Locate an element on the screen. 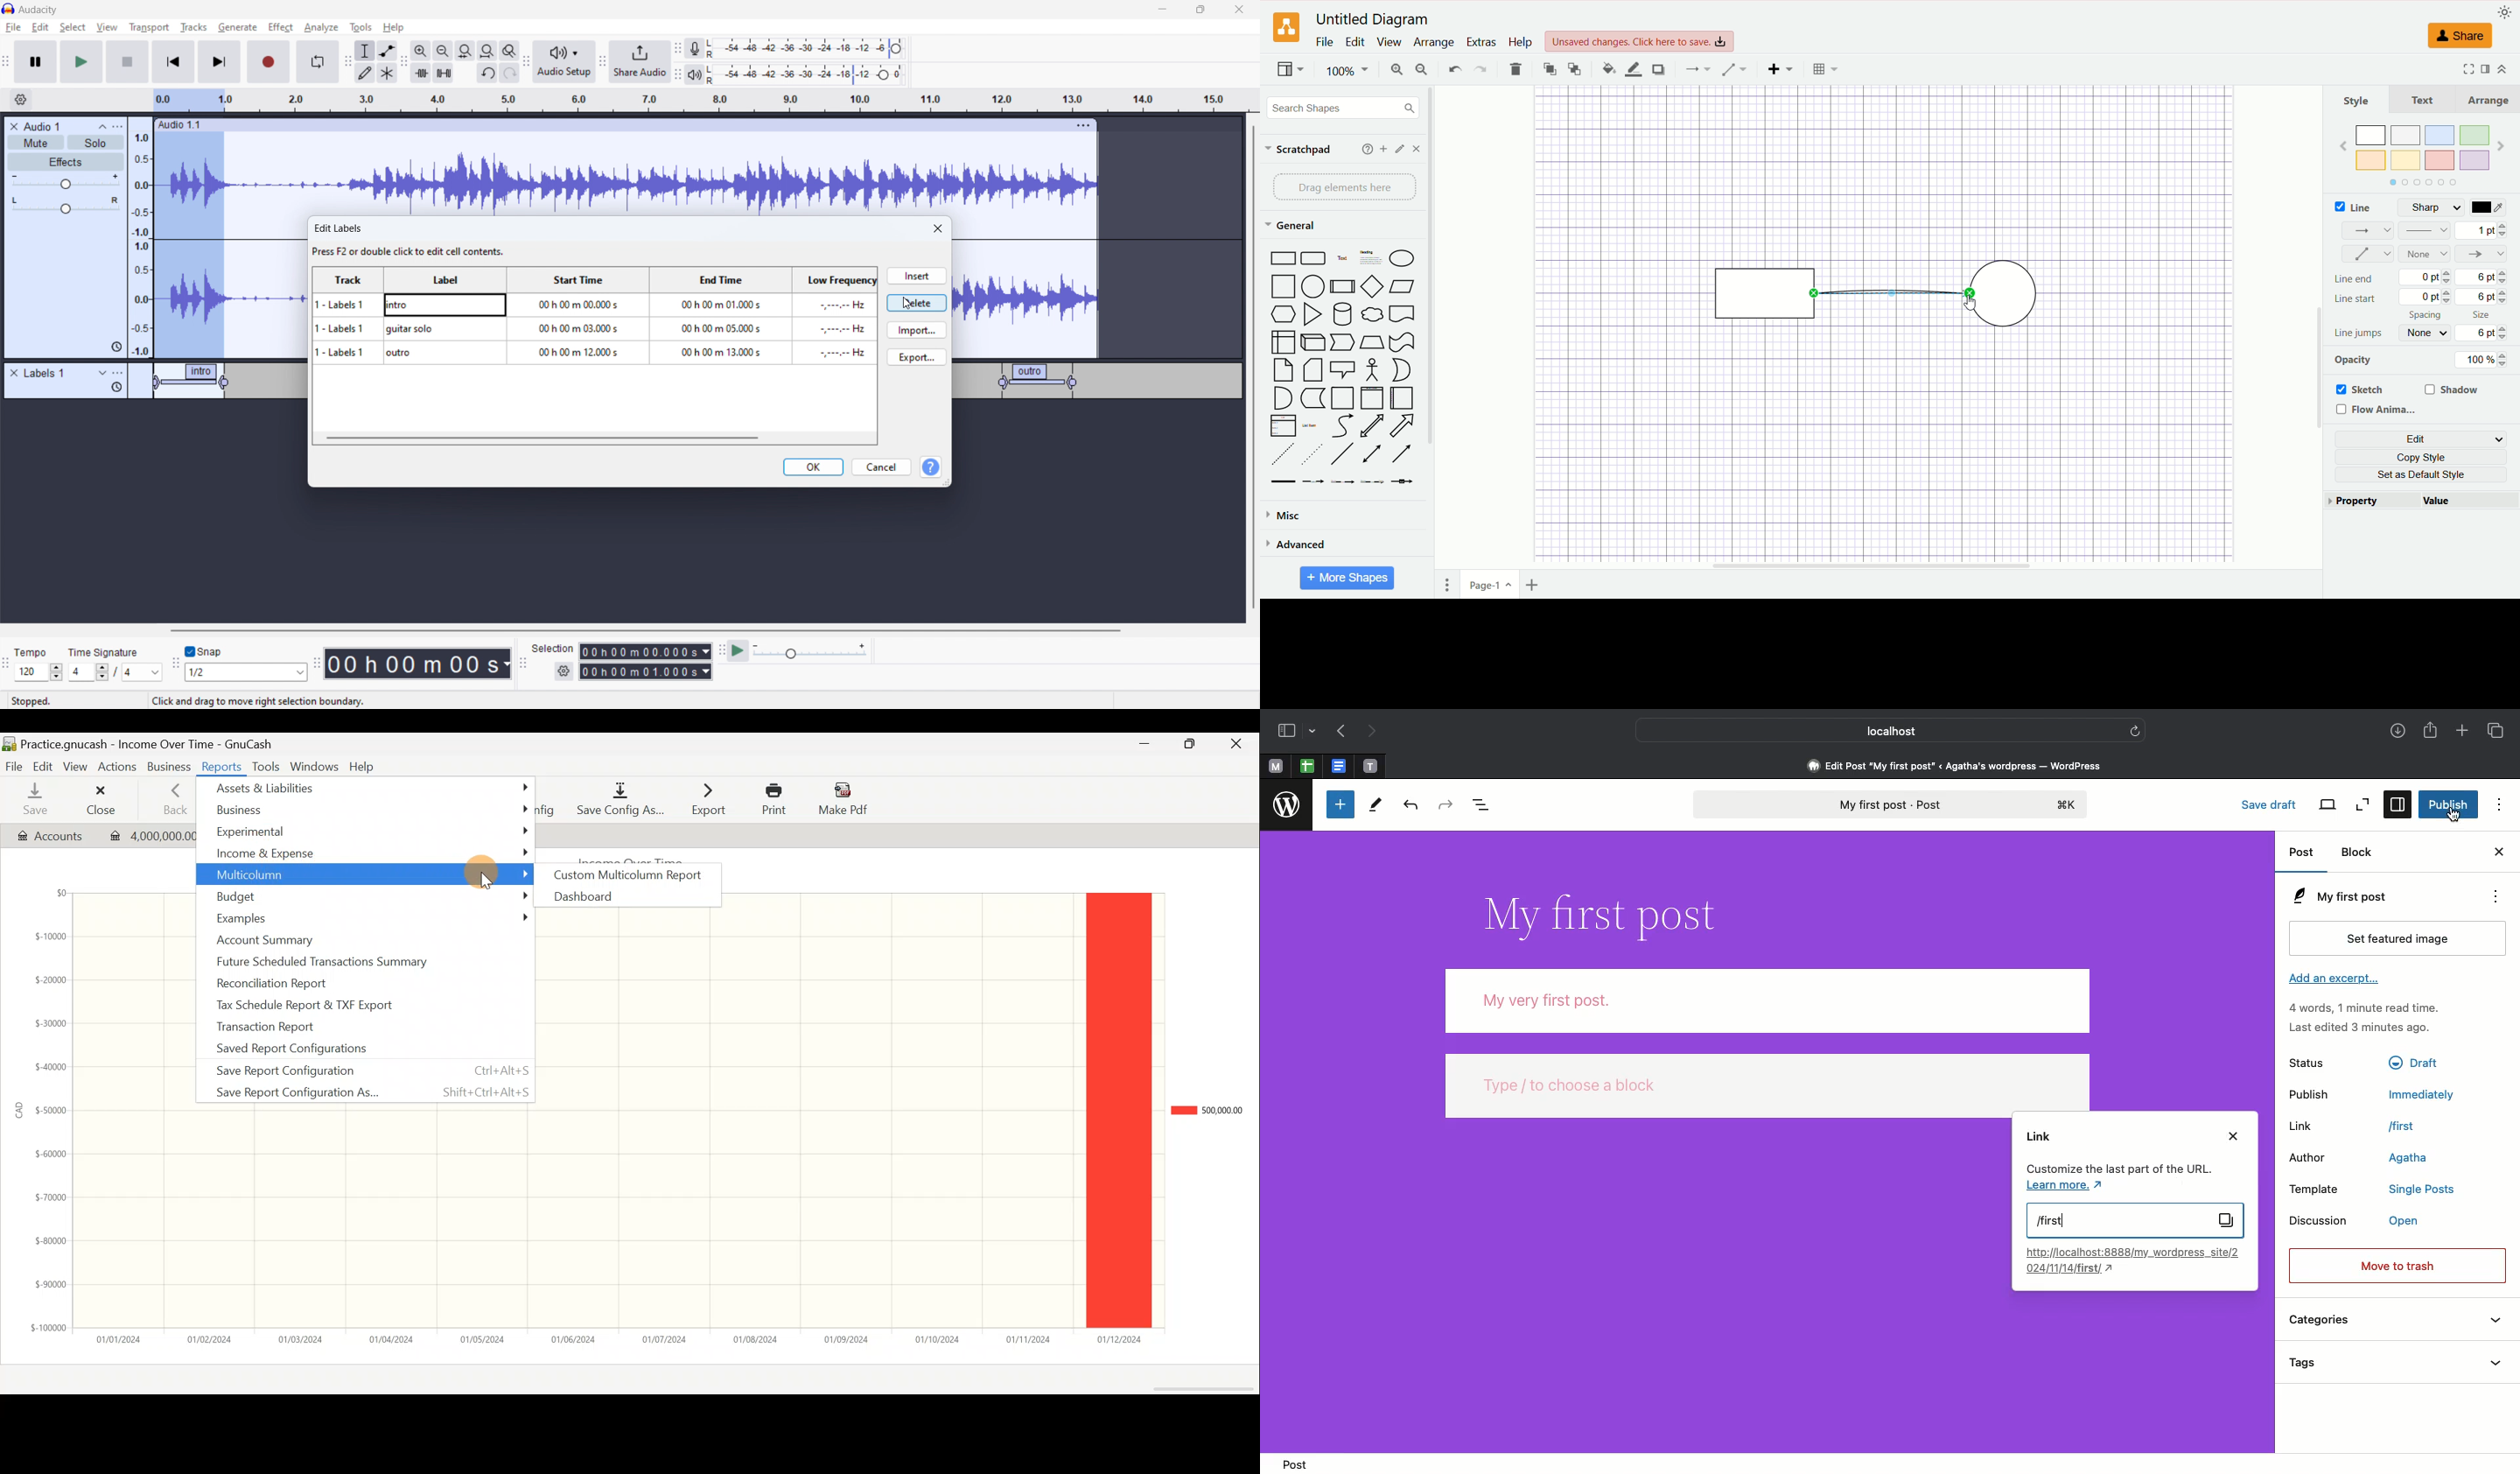 Image resolution: width=2520 pixels, height=1484 pixels. Post is located at coordinates (1301, 1463).